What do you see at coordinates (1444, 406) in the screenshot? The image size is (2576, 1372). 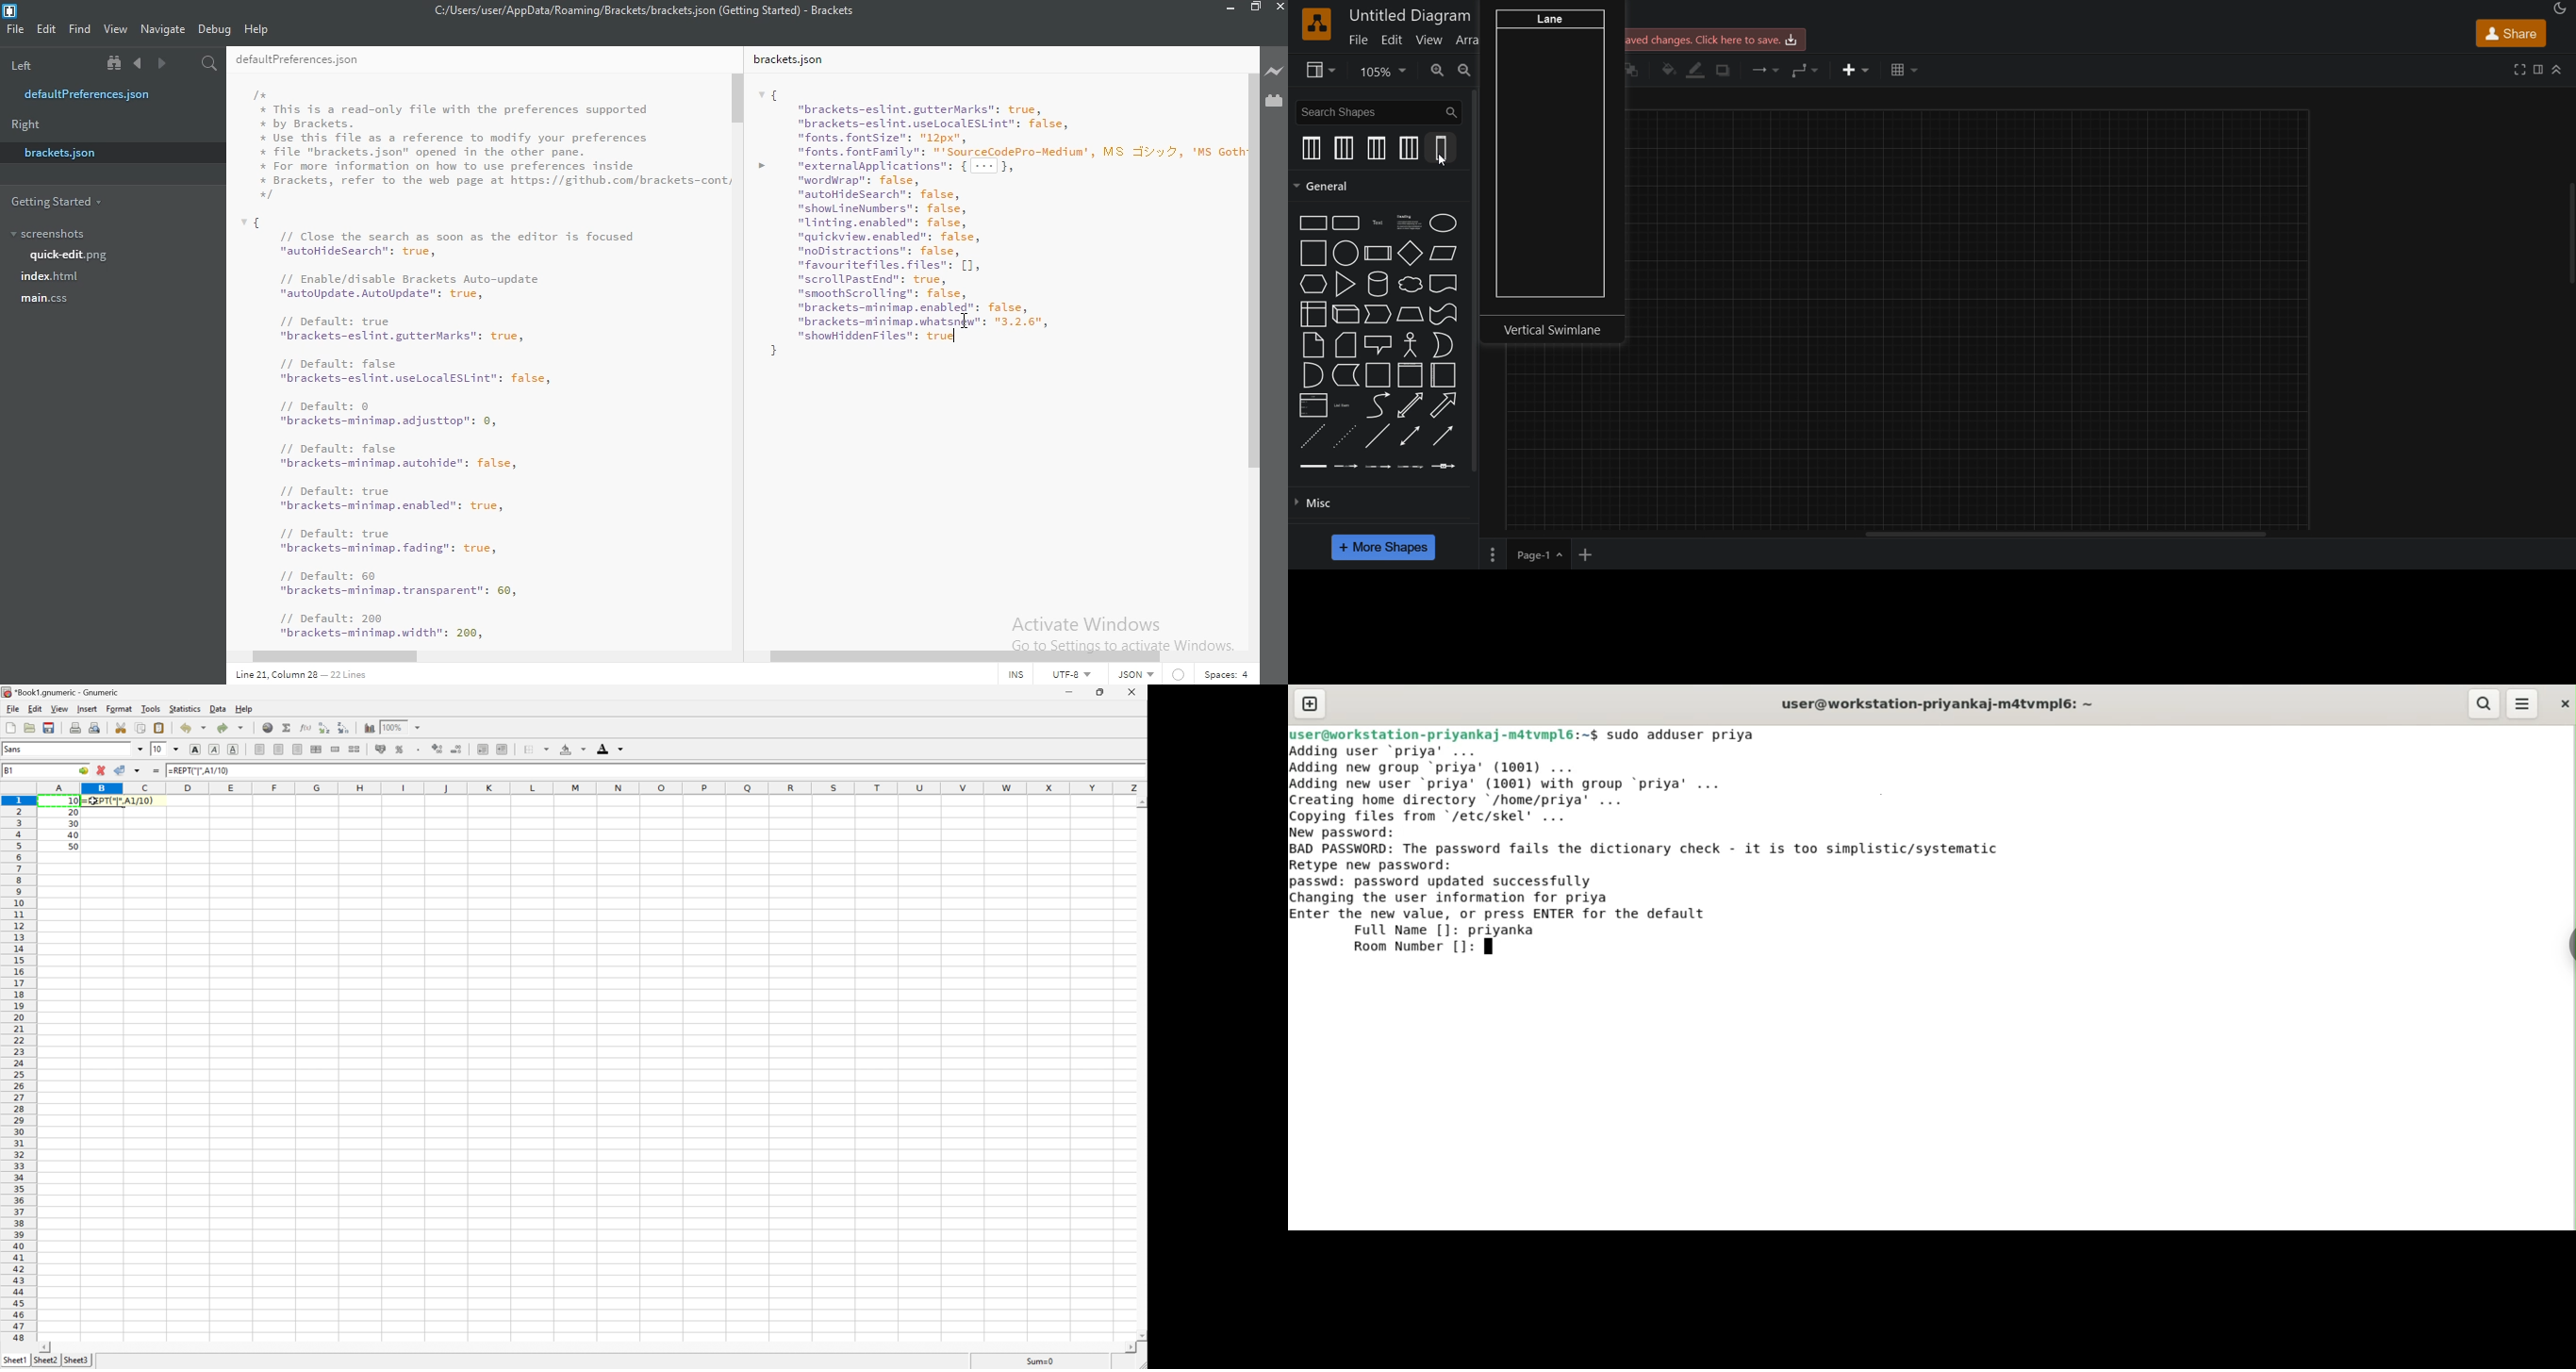 I see `arrow` at bounding box center [1444, 406].